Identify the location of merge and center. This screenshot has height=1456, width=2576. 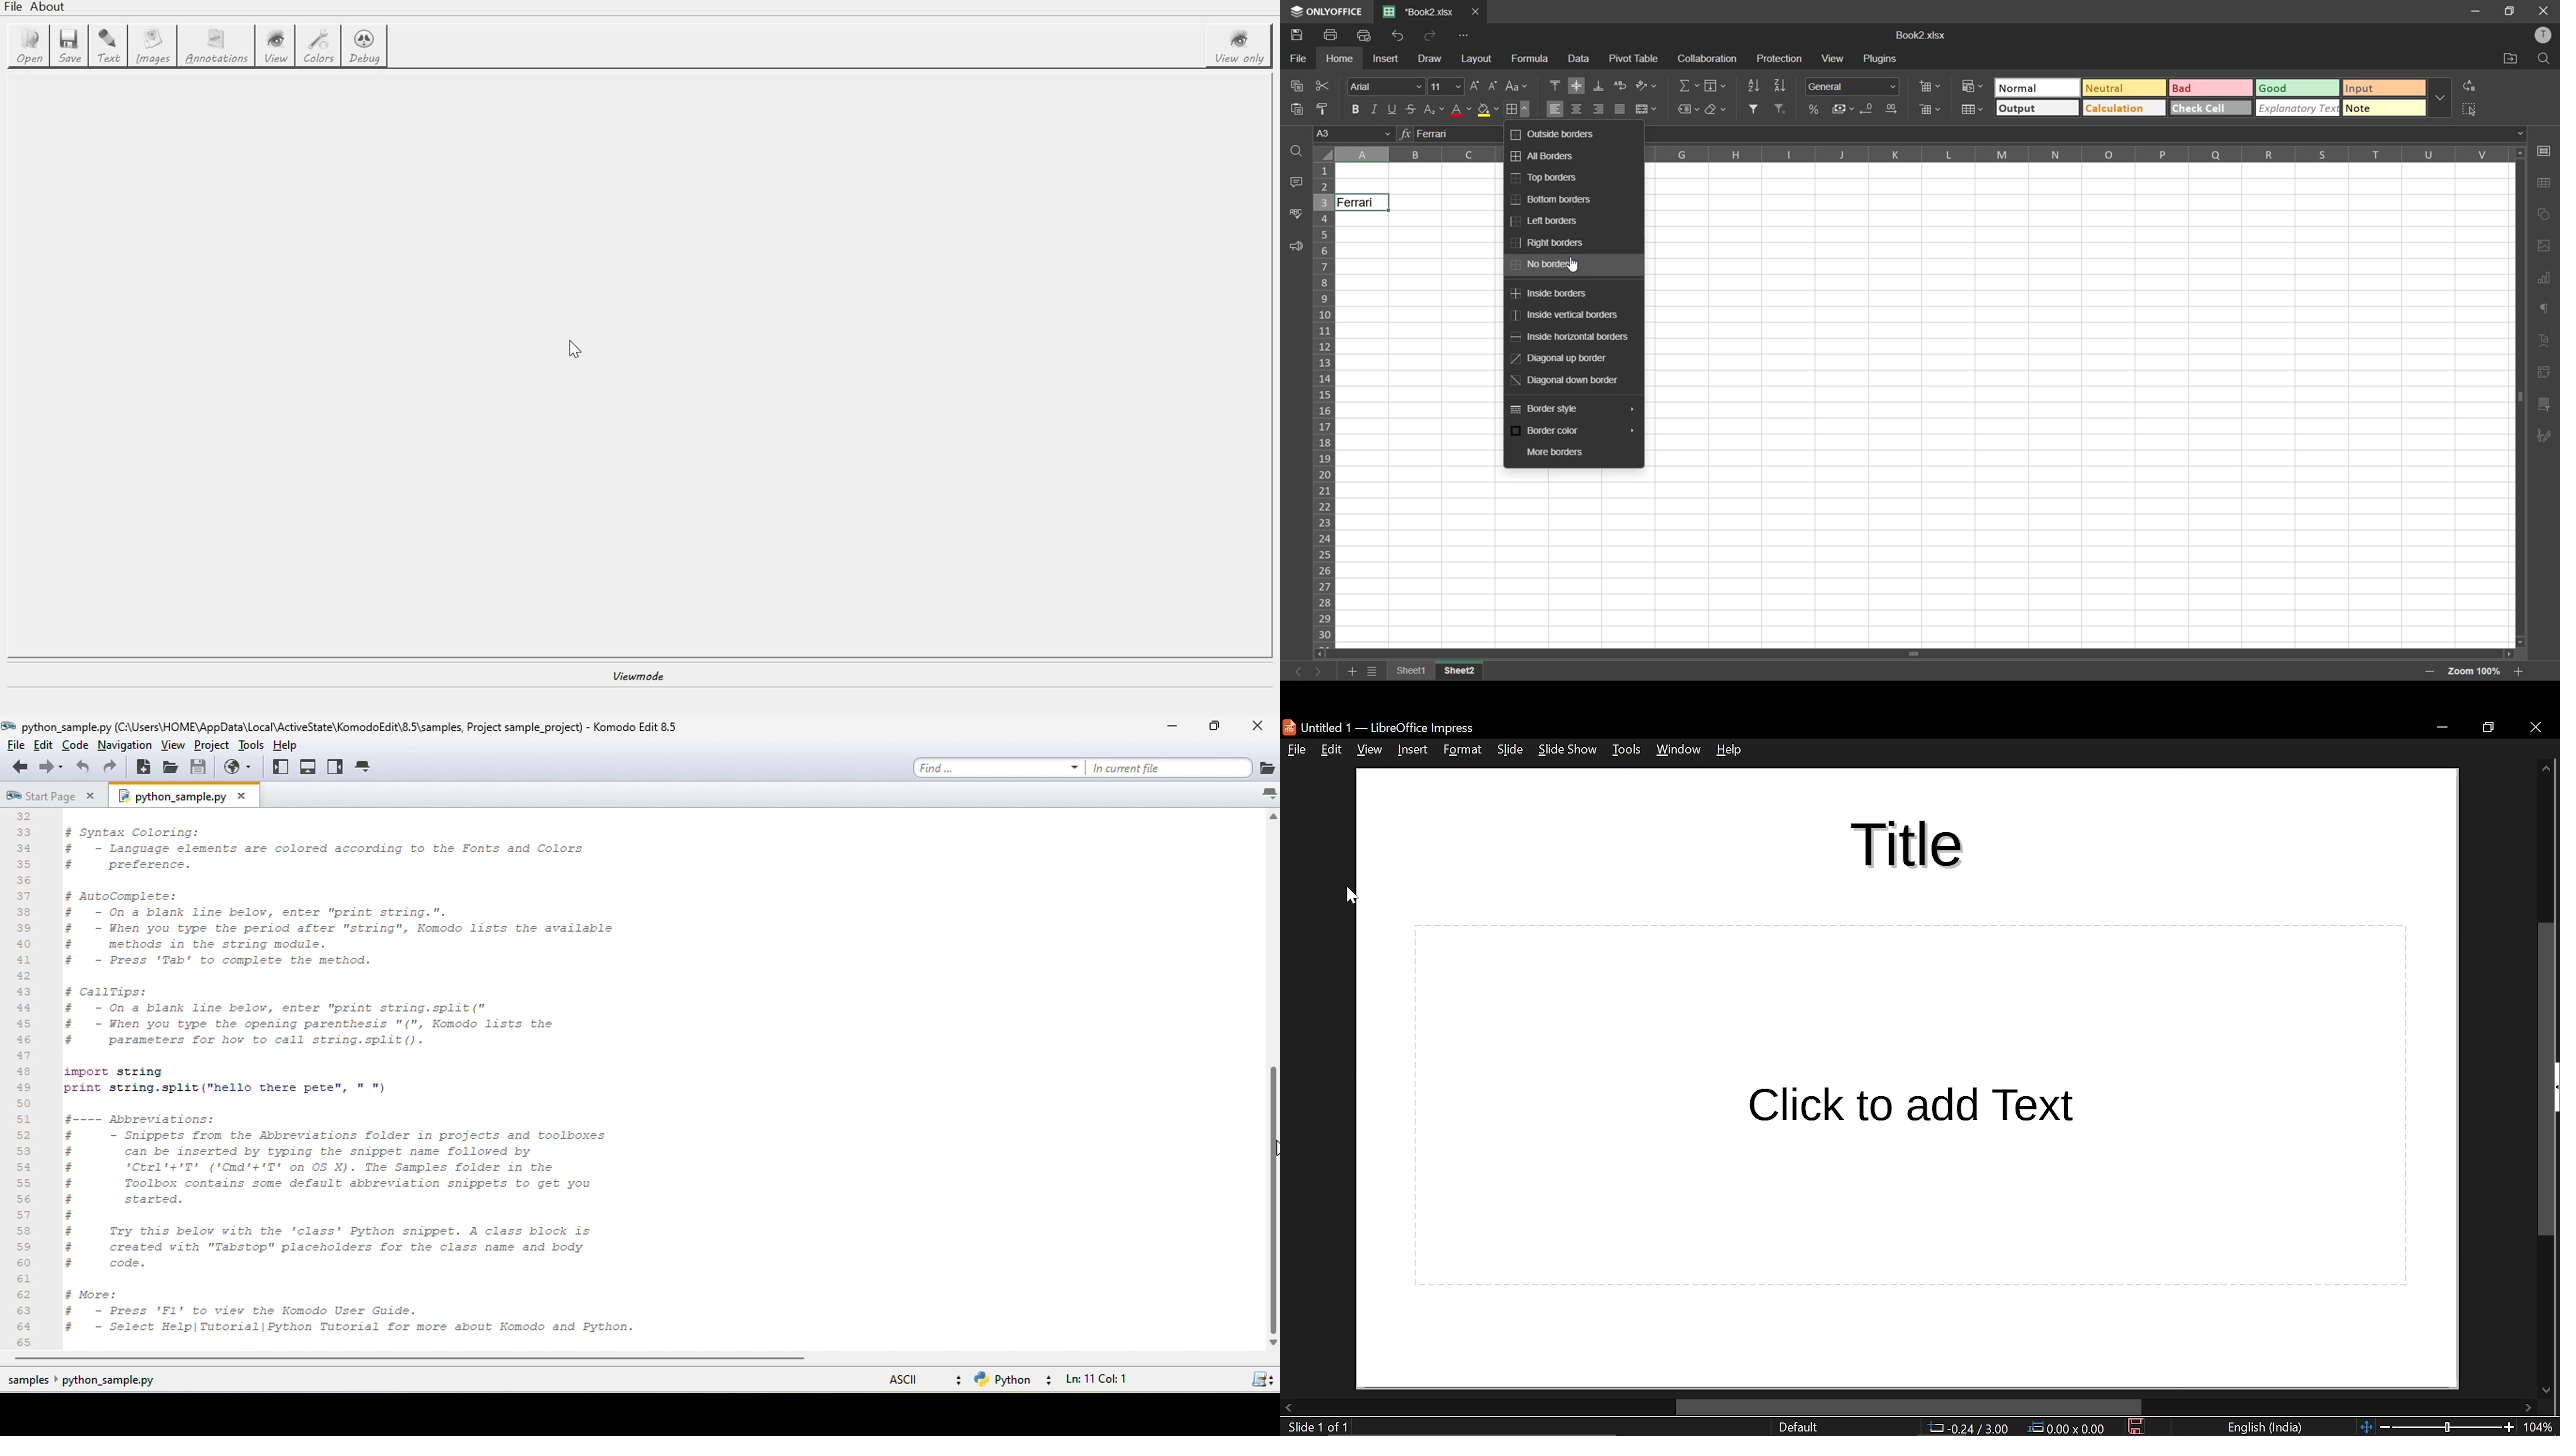
(1645, 109).